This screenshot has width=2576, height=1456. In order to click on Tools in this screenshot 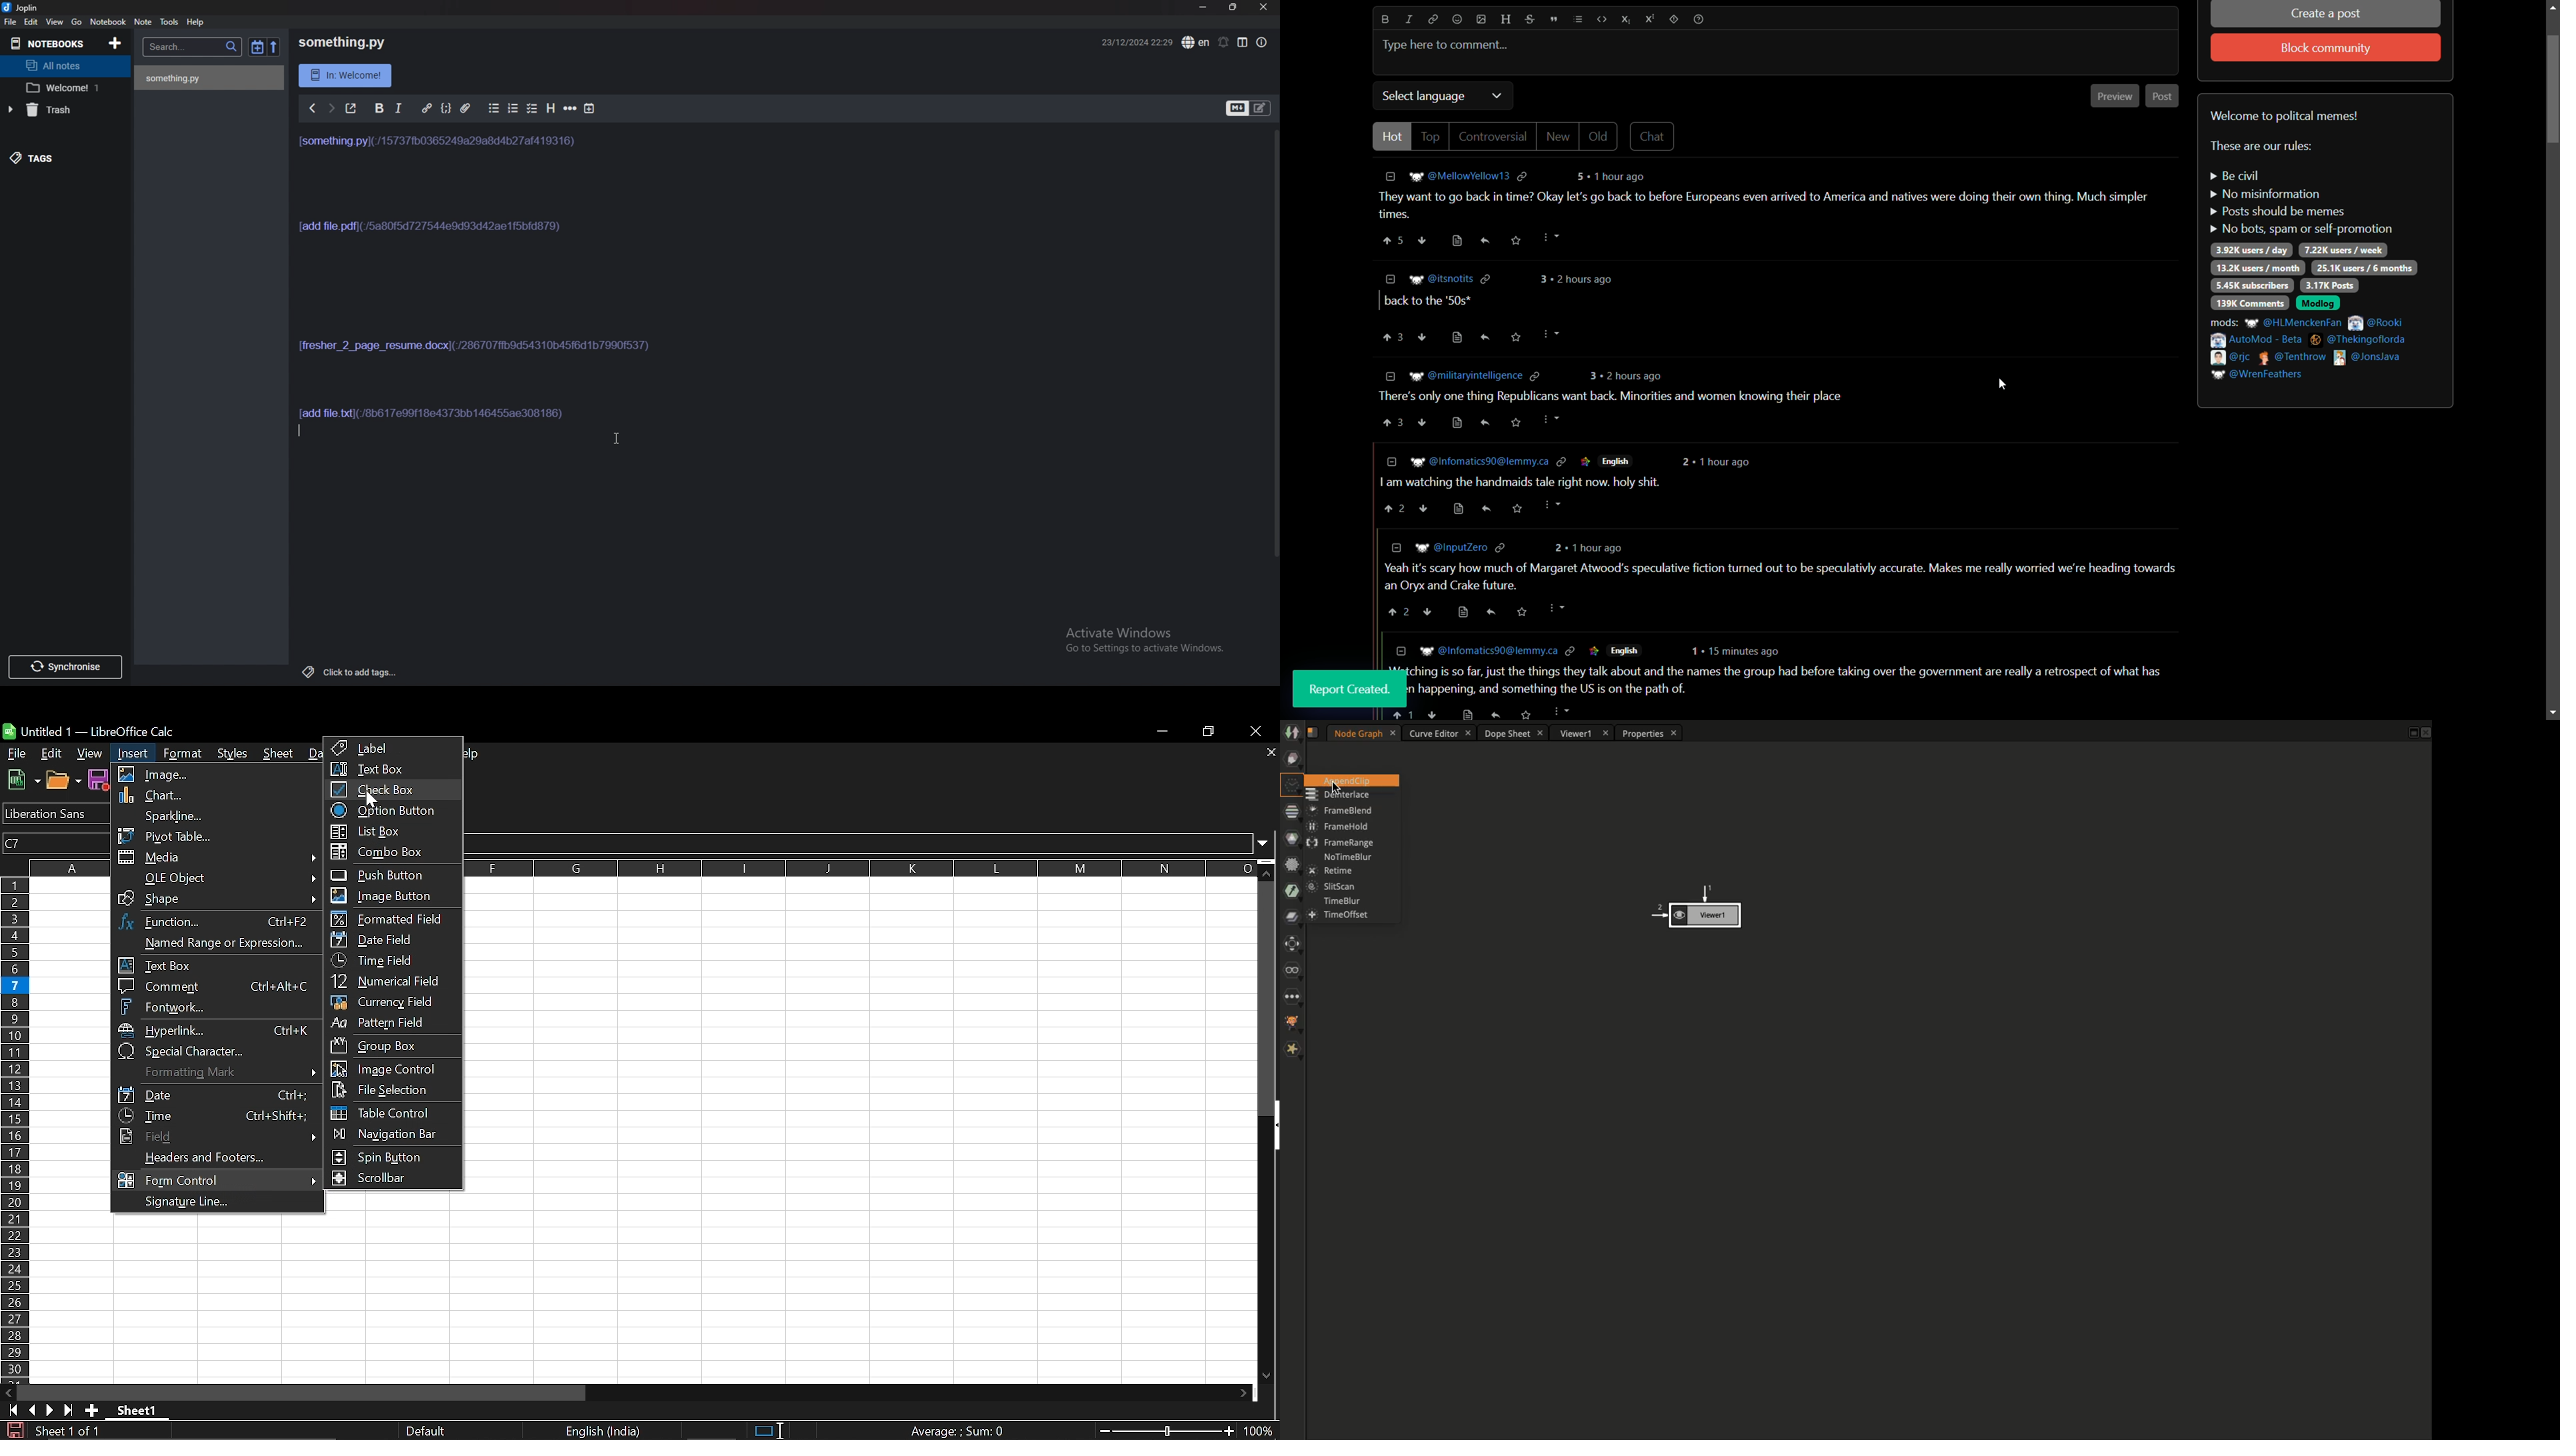, I will do `click(171, 21)`.